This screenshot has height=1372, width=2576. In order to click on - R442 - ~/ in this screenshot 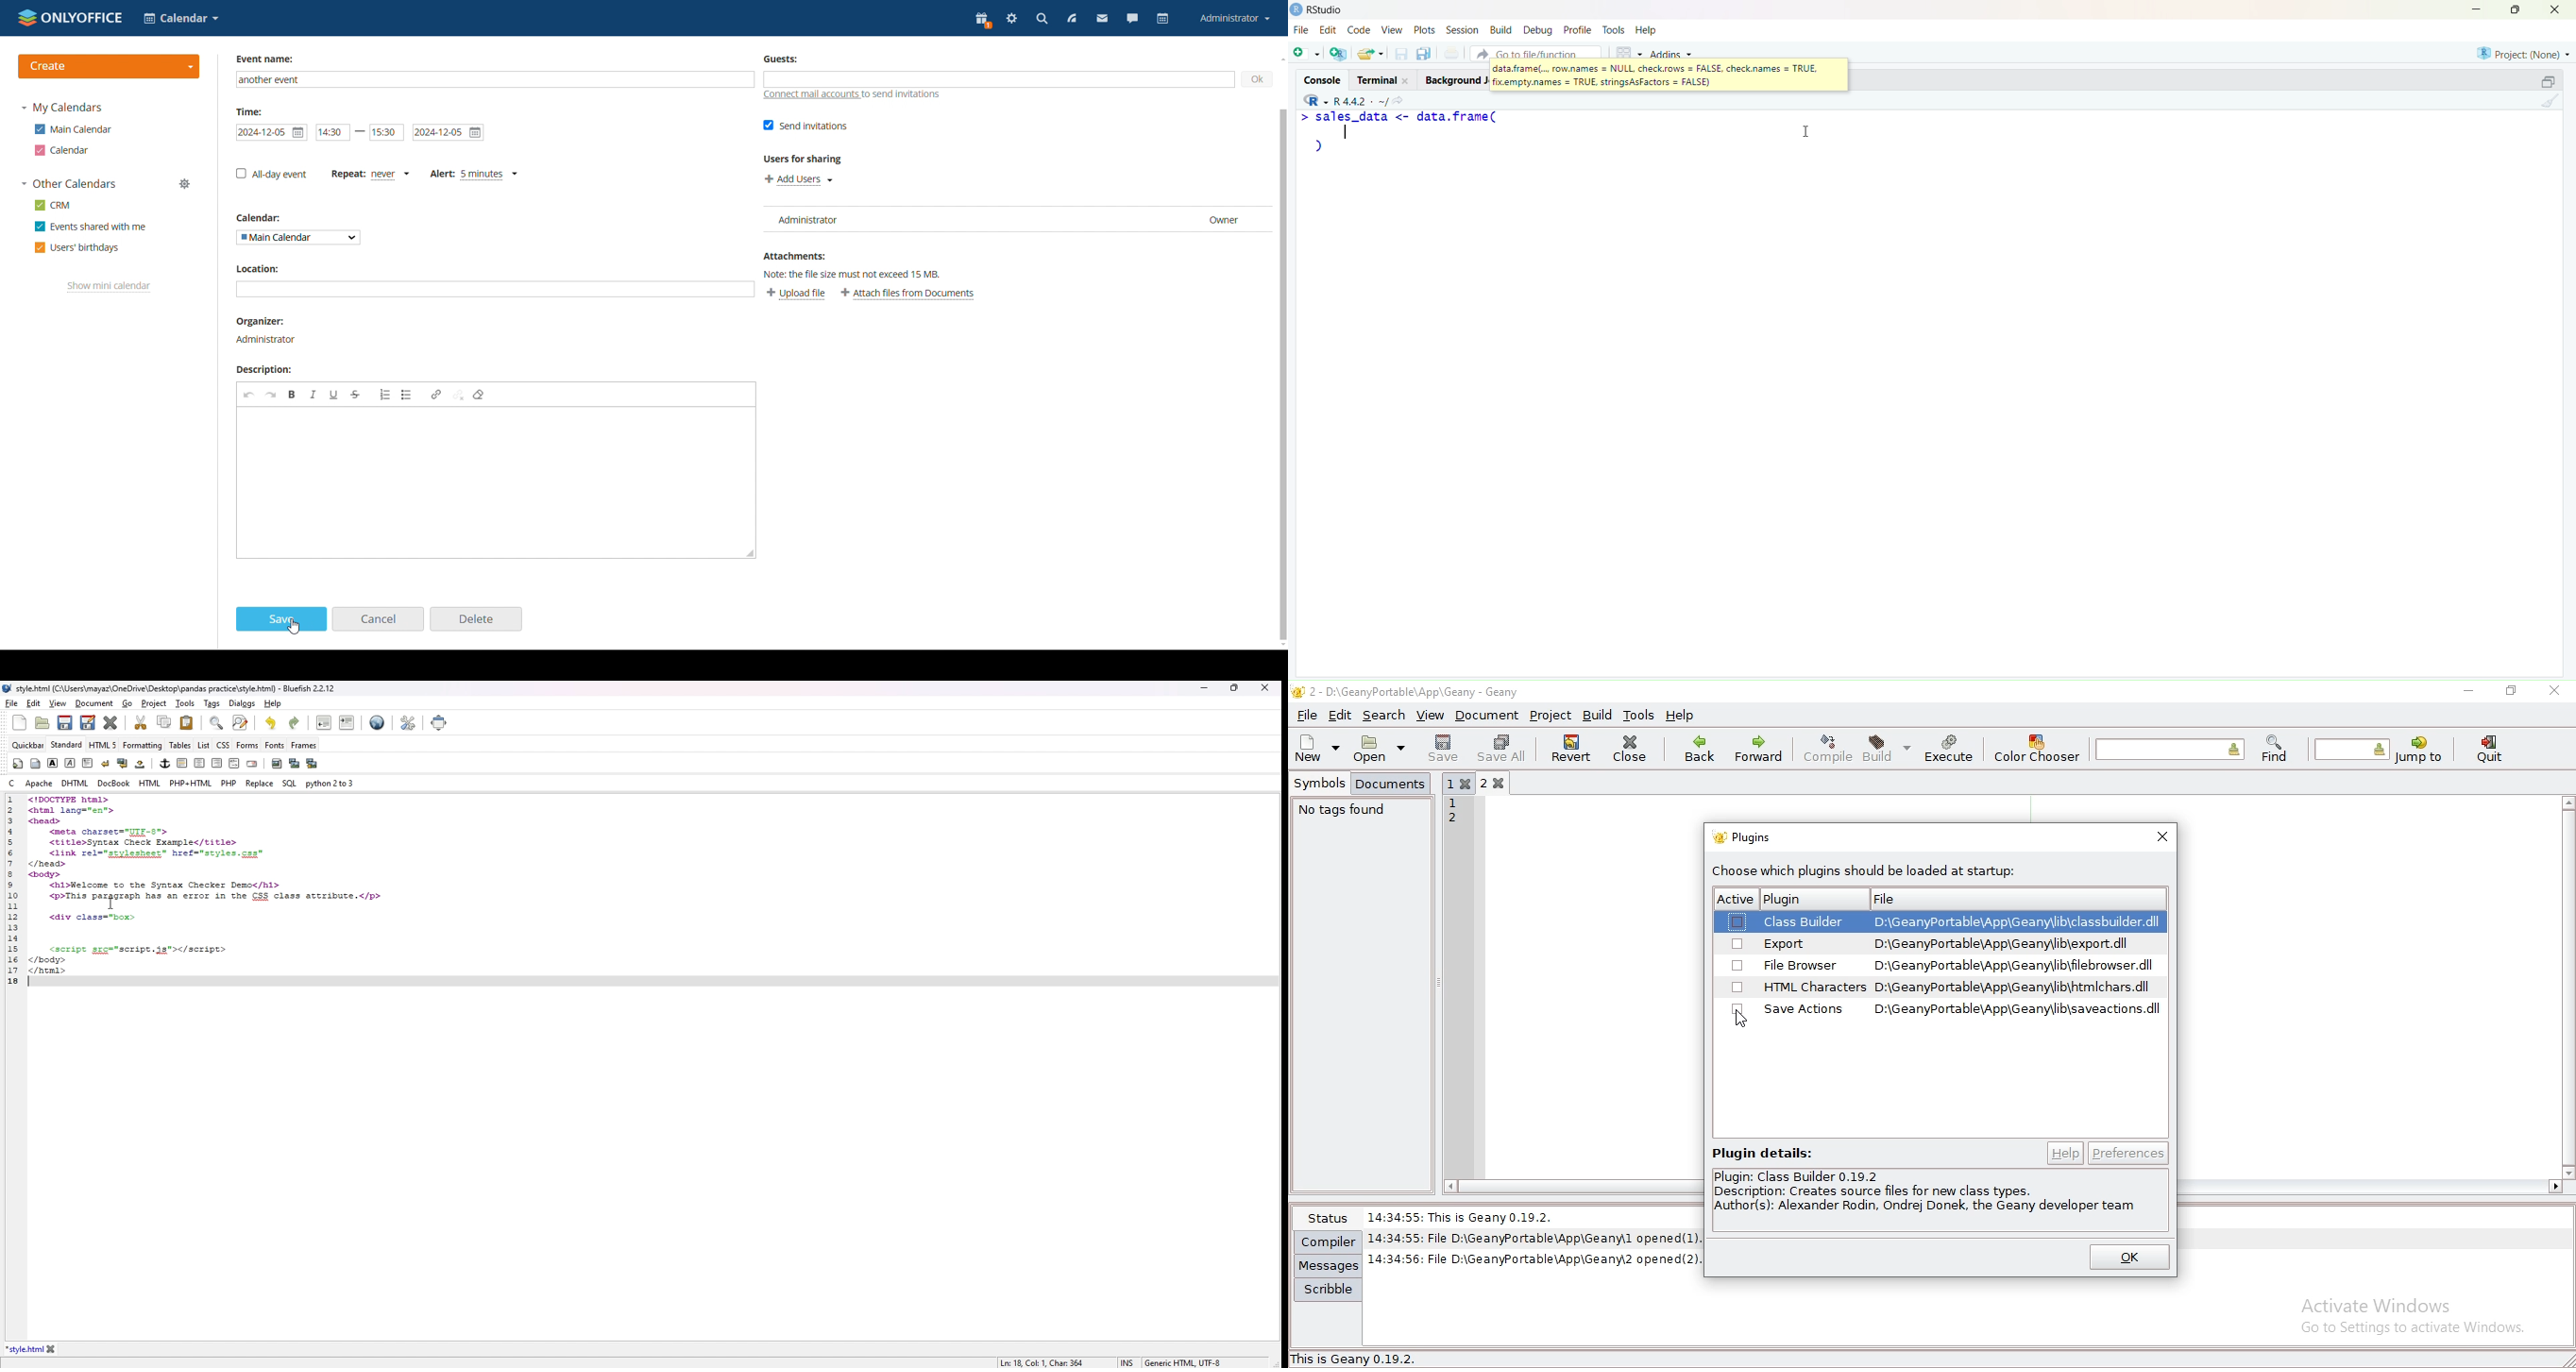, I will do `click(1362, 99)`.